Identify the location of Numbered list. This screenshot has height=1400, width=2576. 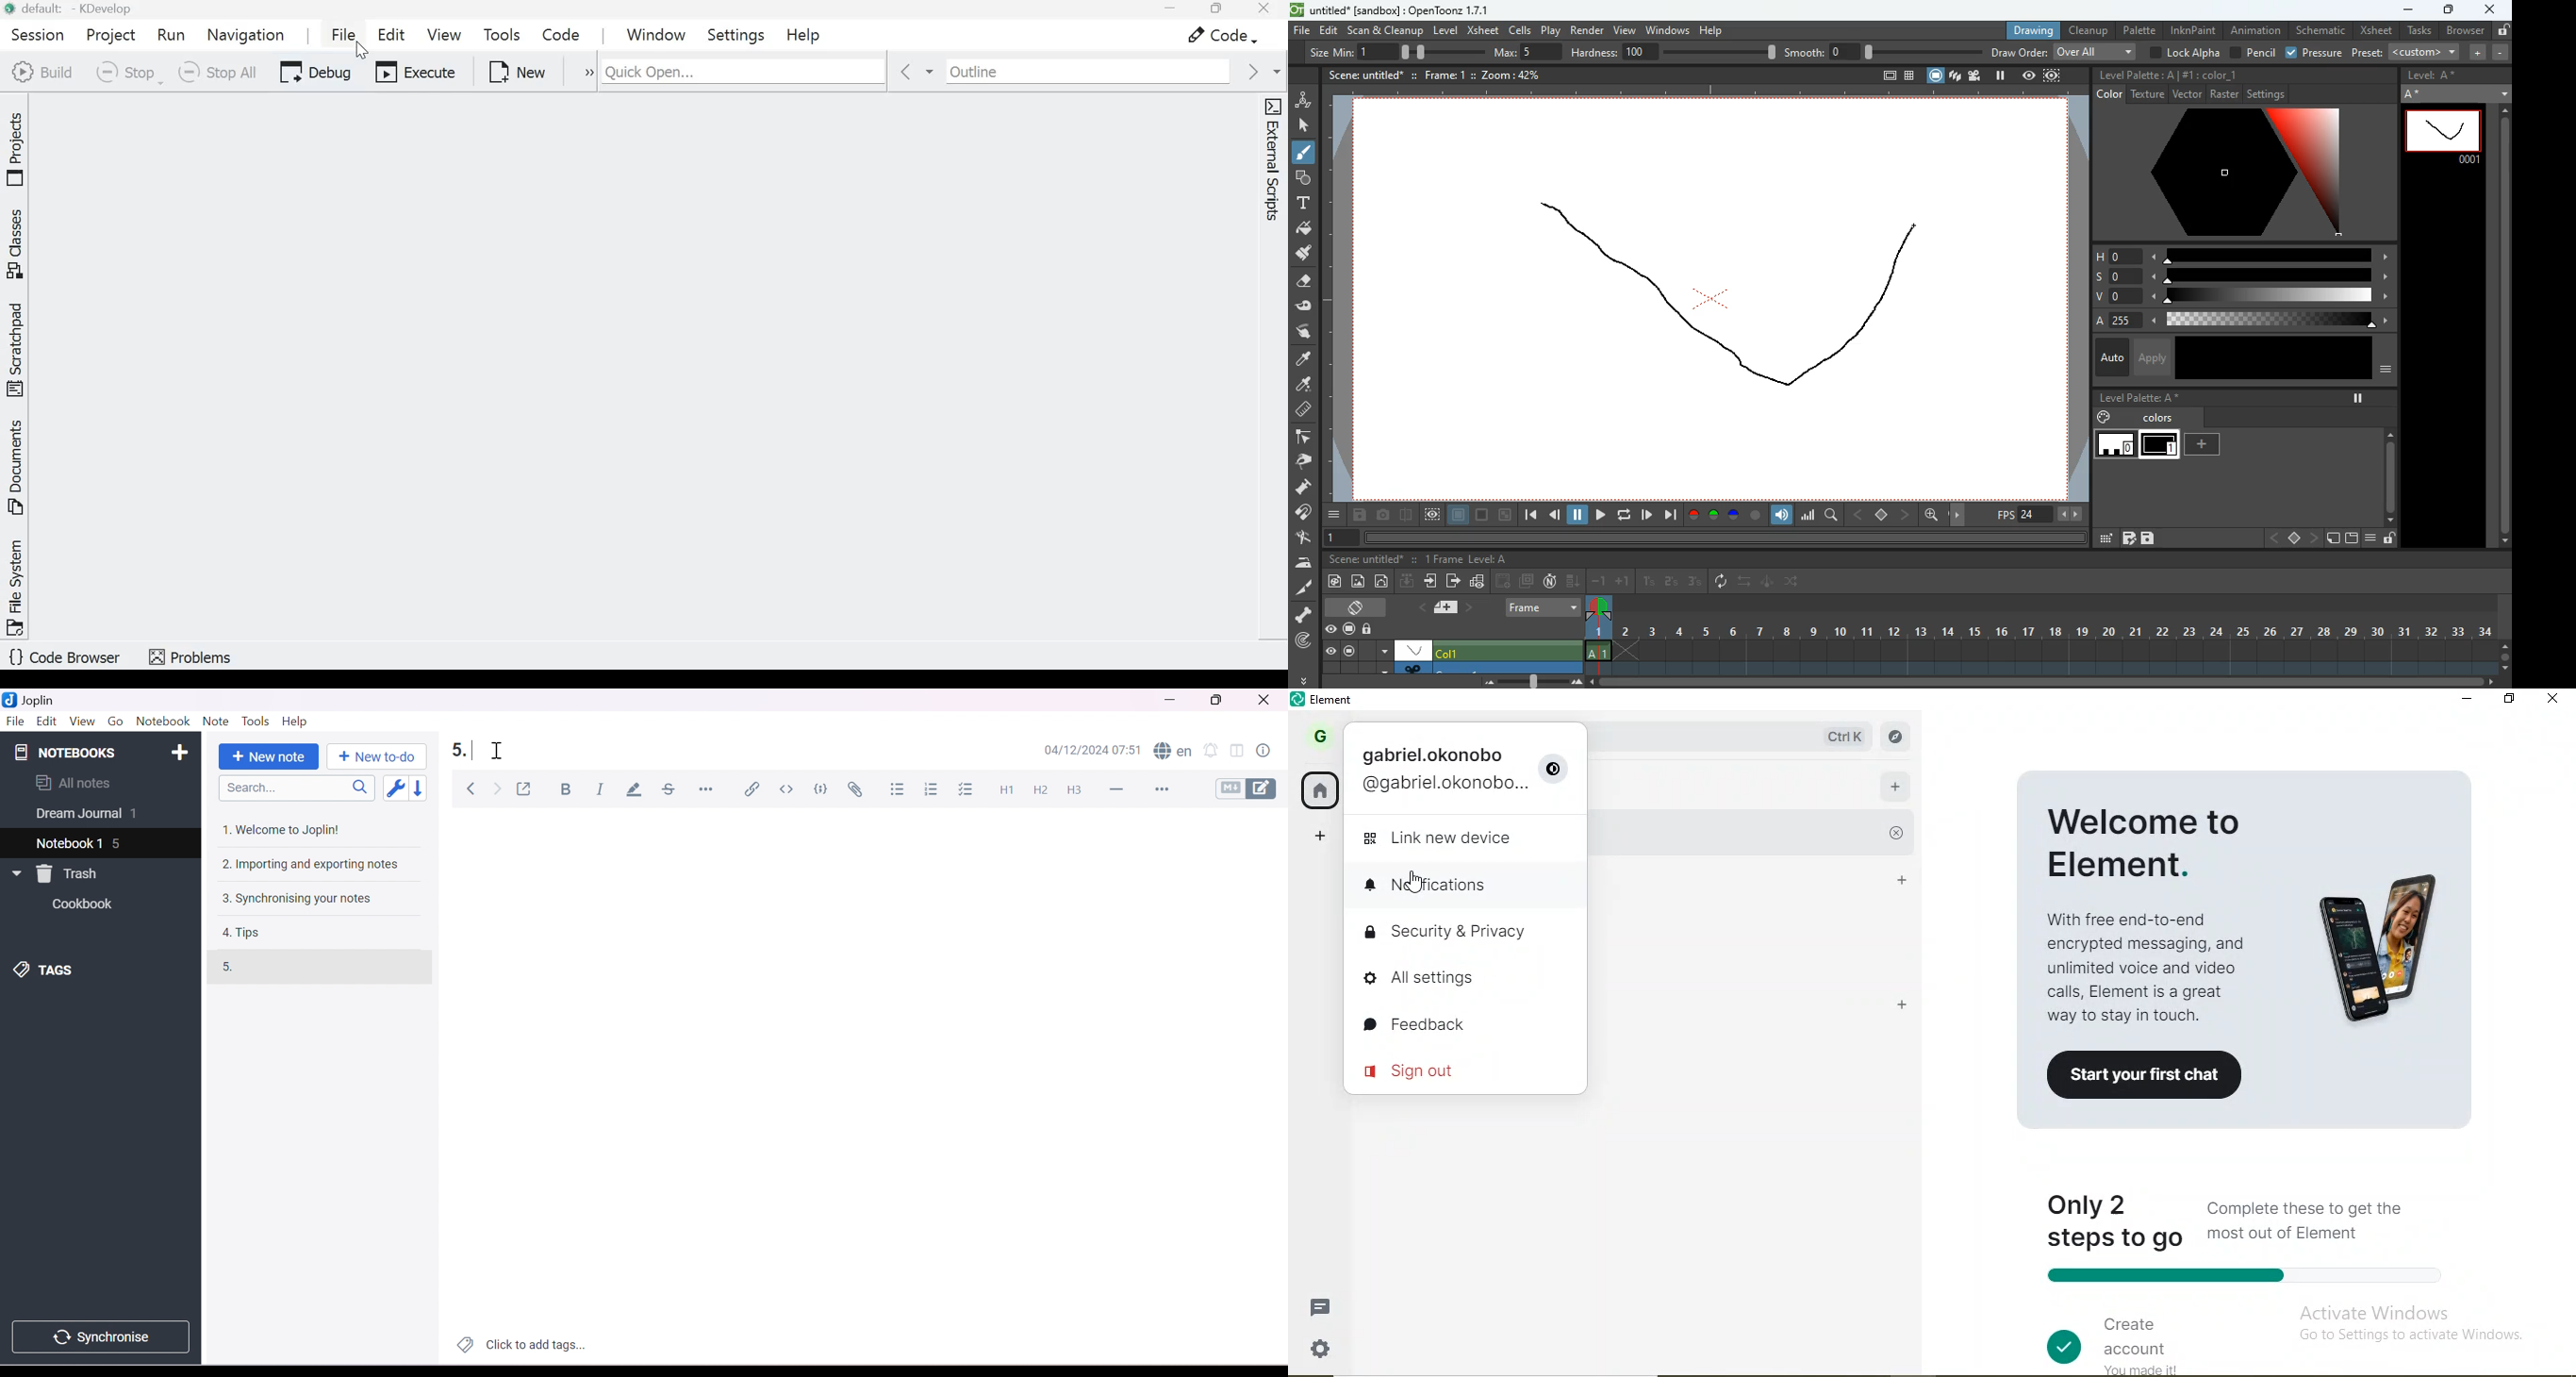
(932, 790).